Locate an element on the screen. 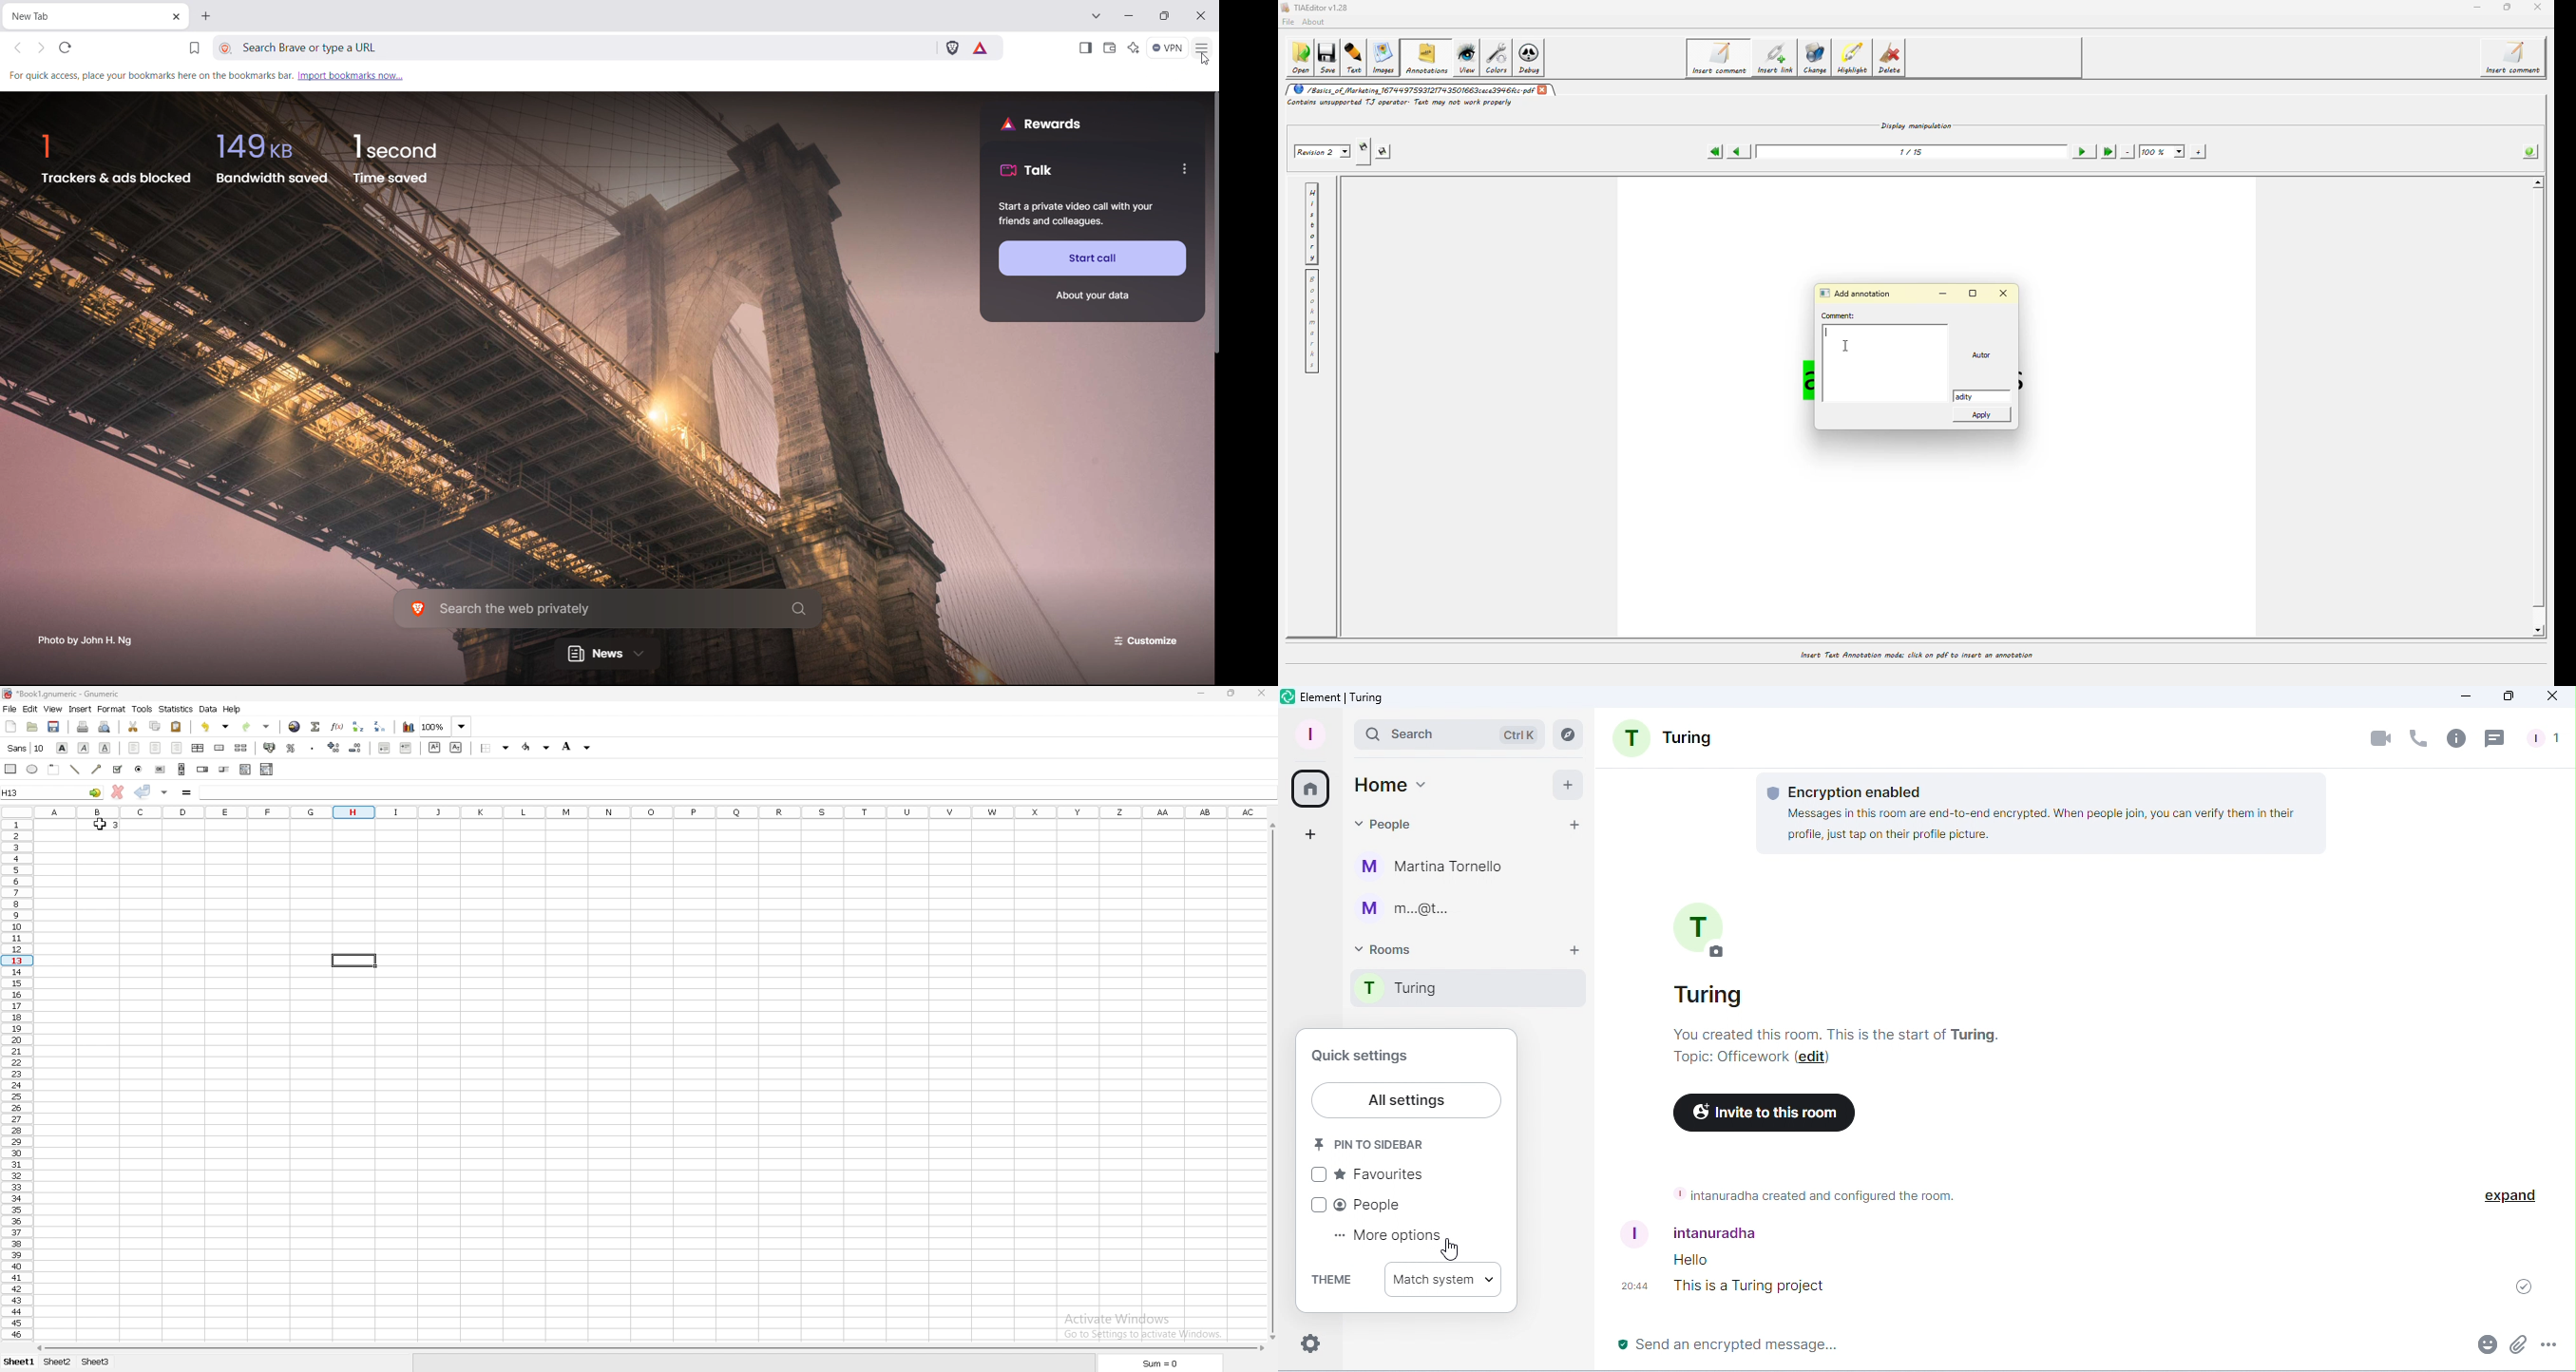  3 is located at coordinates (116, 827).